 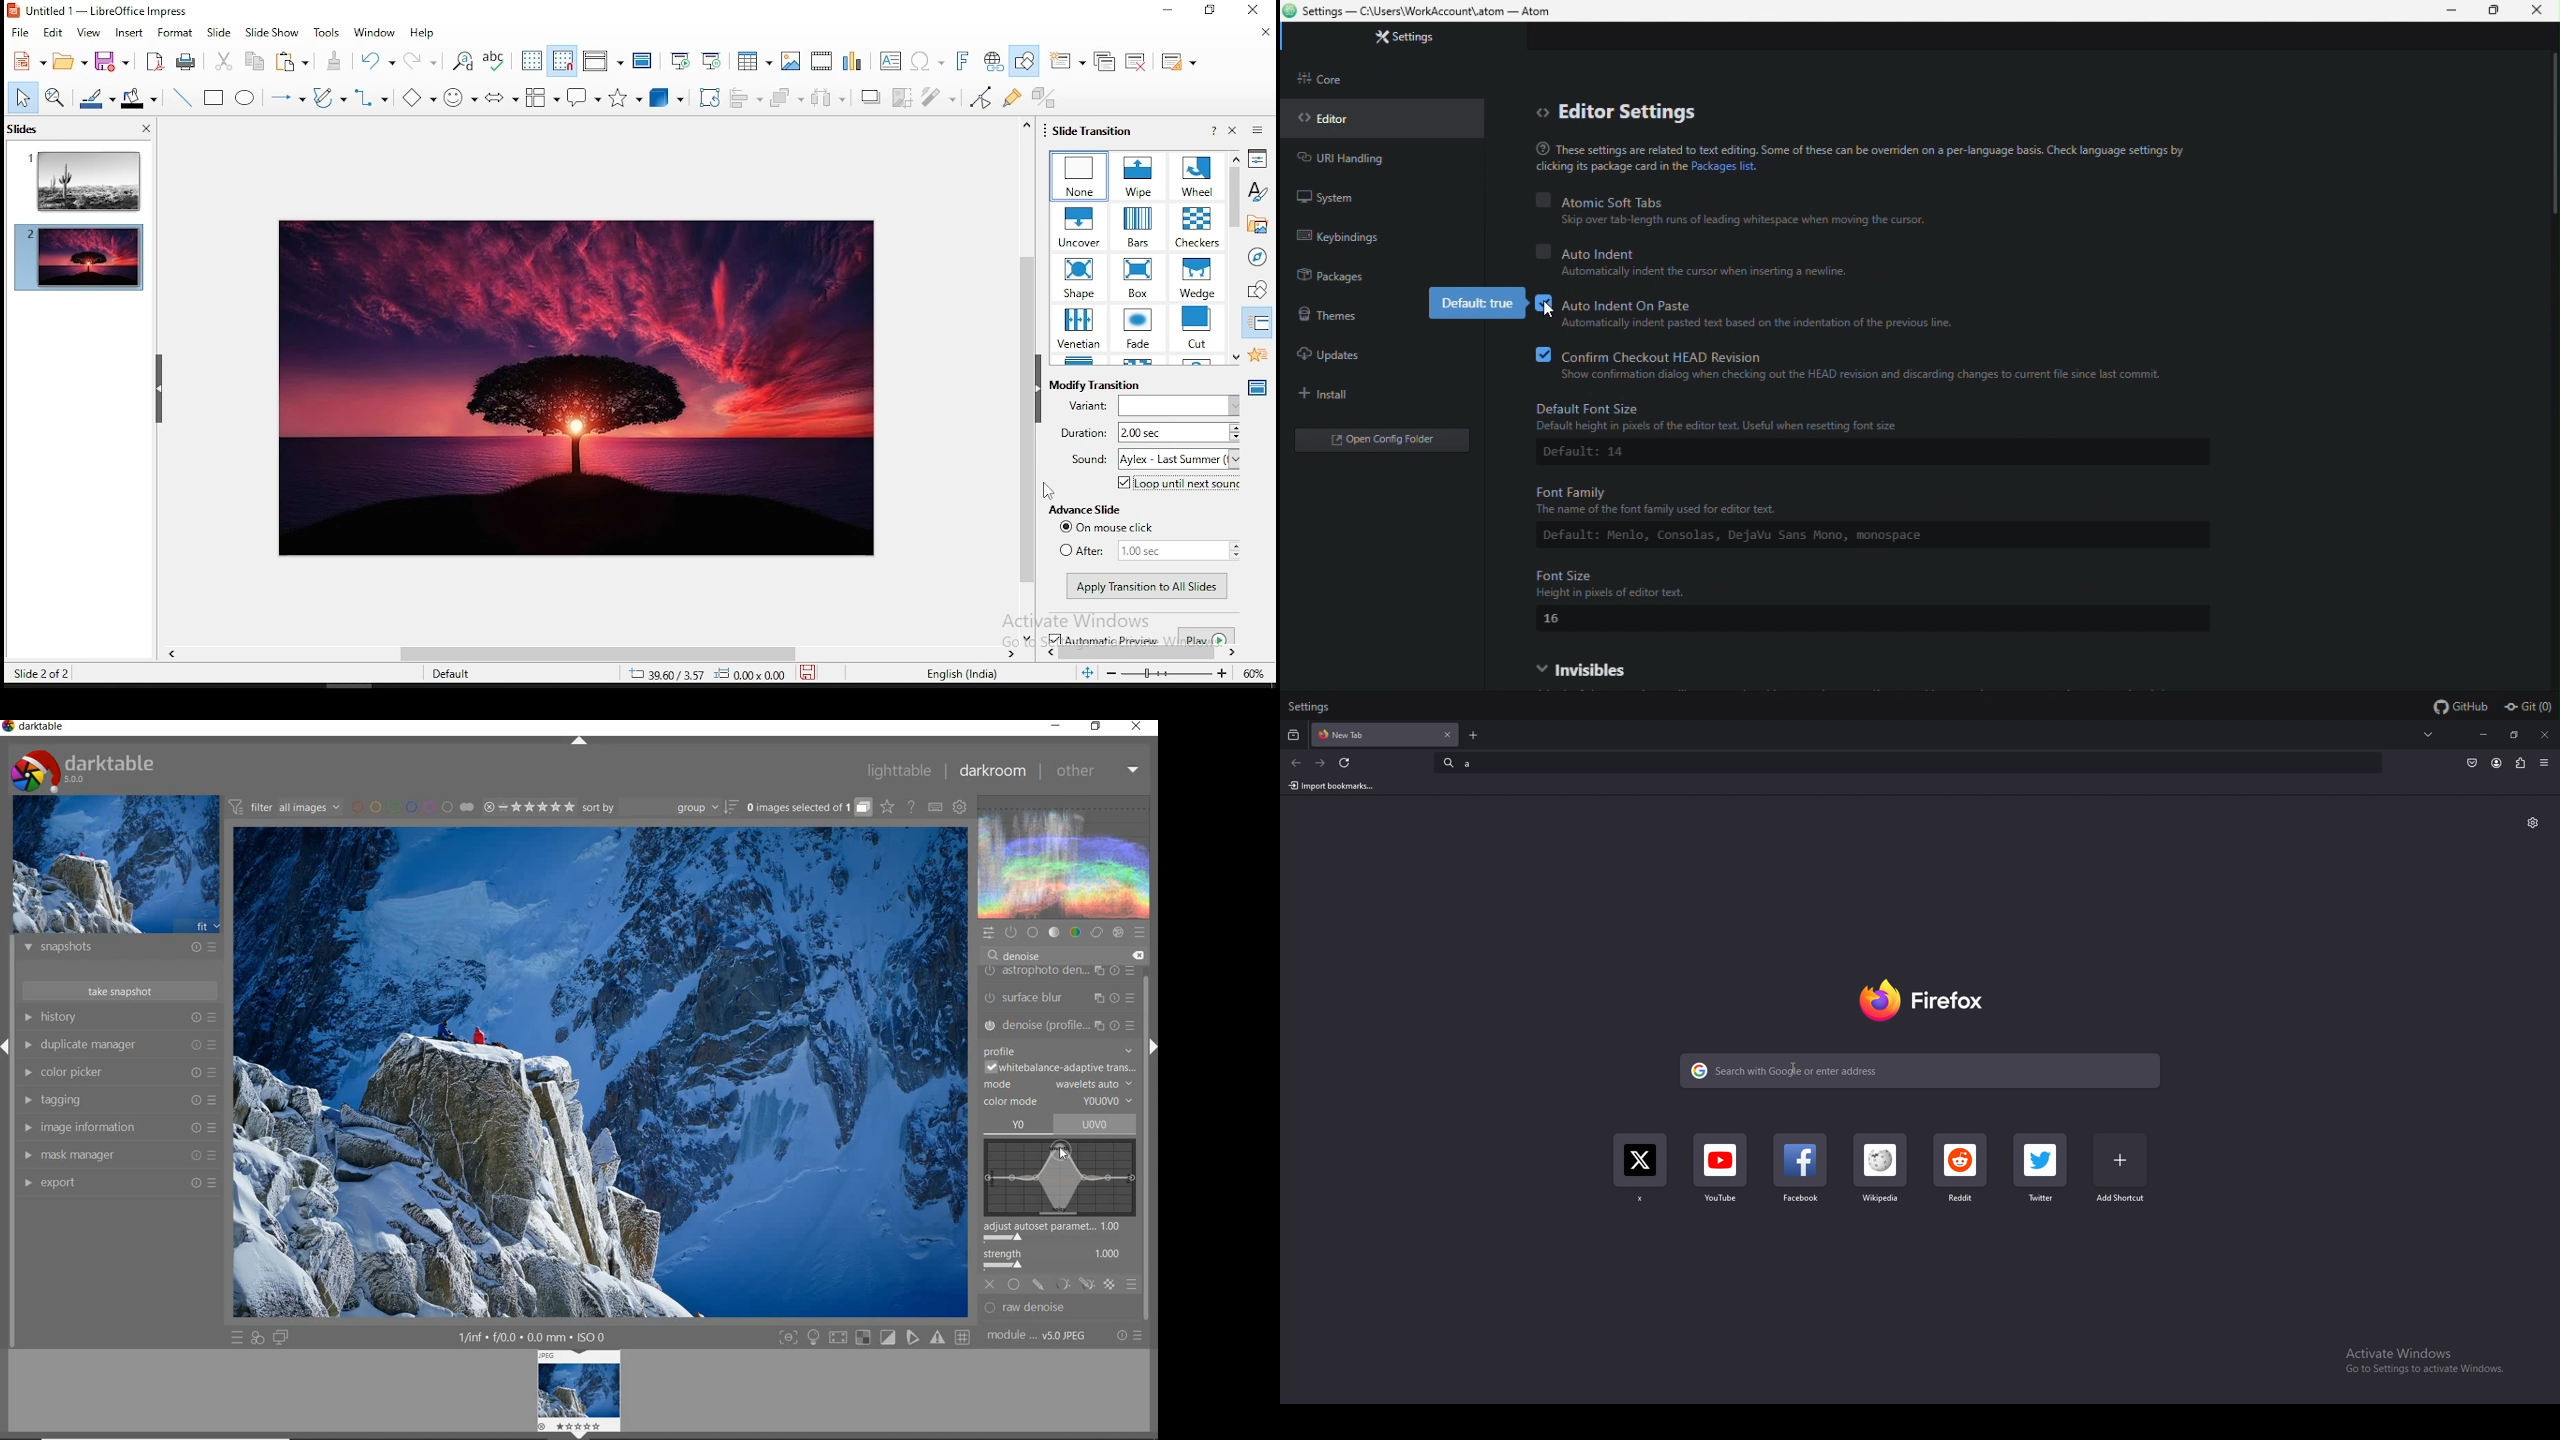 I want to click on basic shapes, so click(x=416, y=100).